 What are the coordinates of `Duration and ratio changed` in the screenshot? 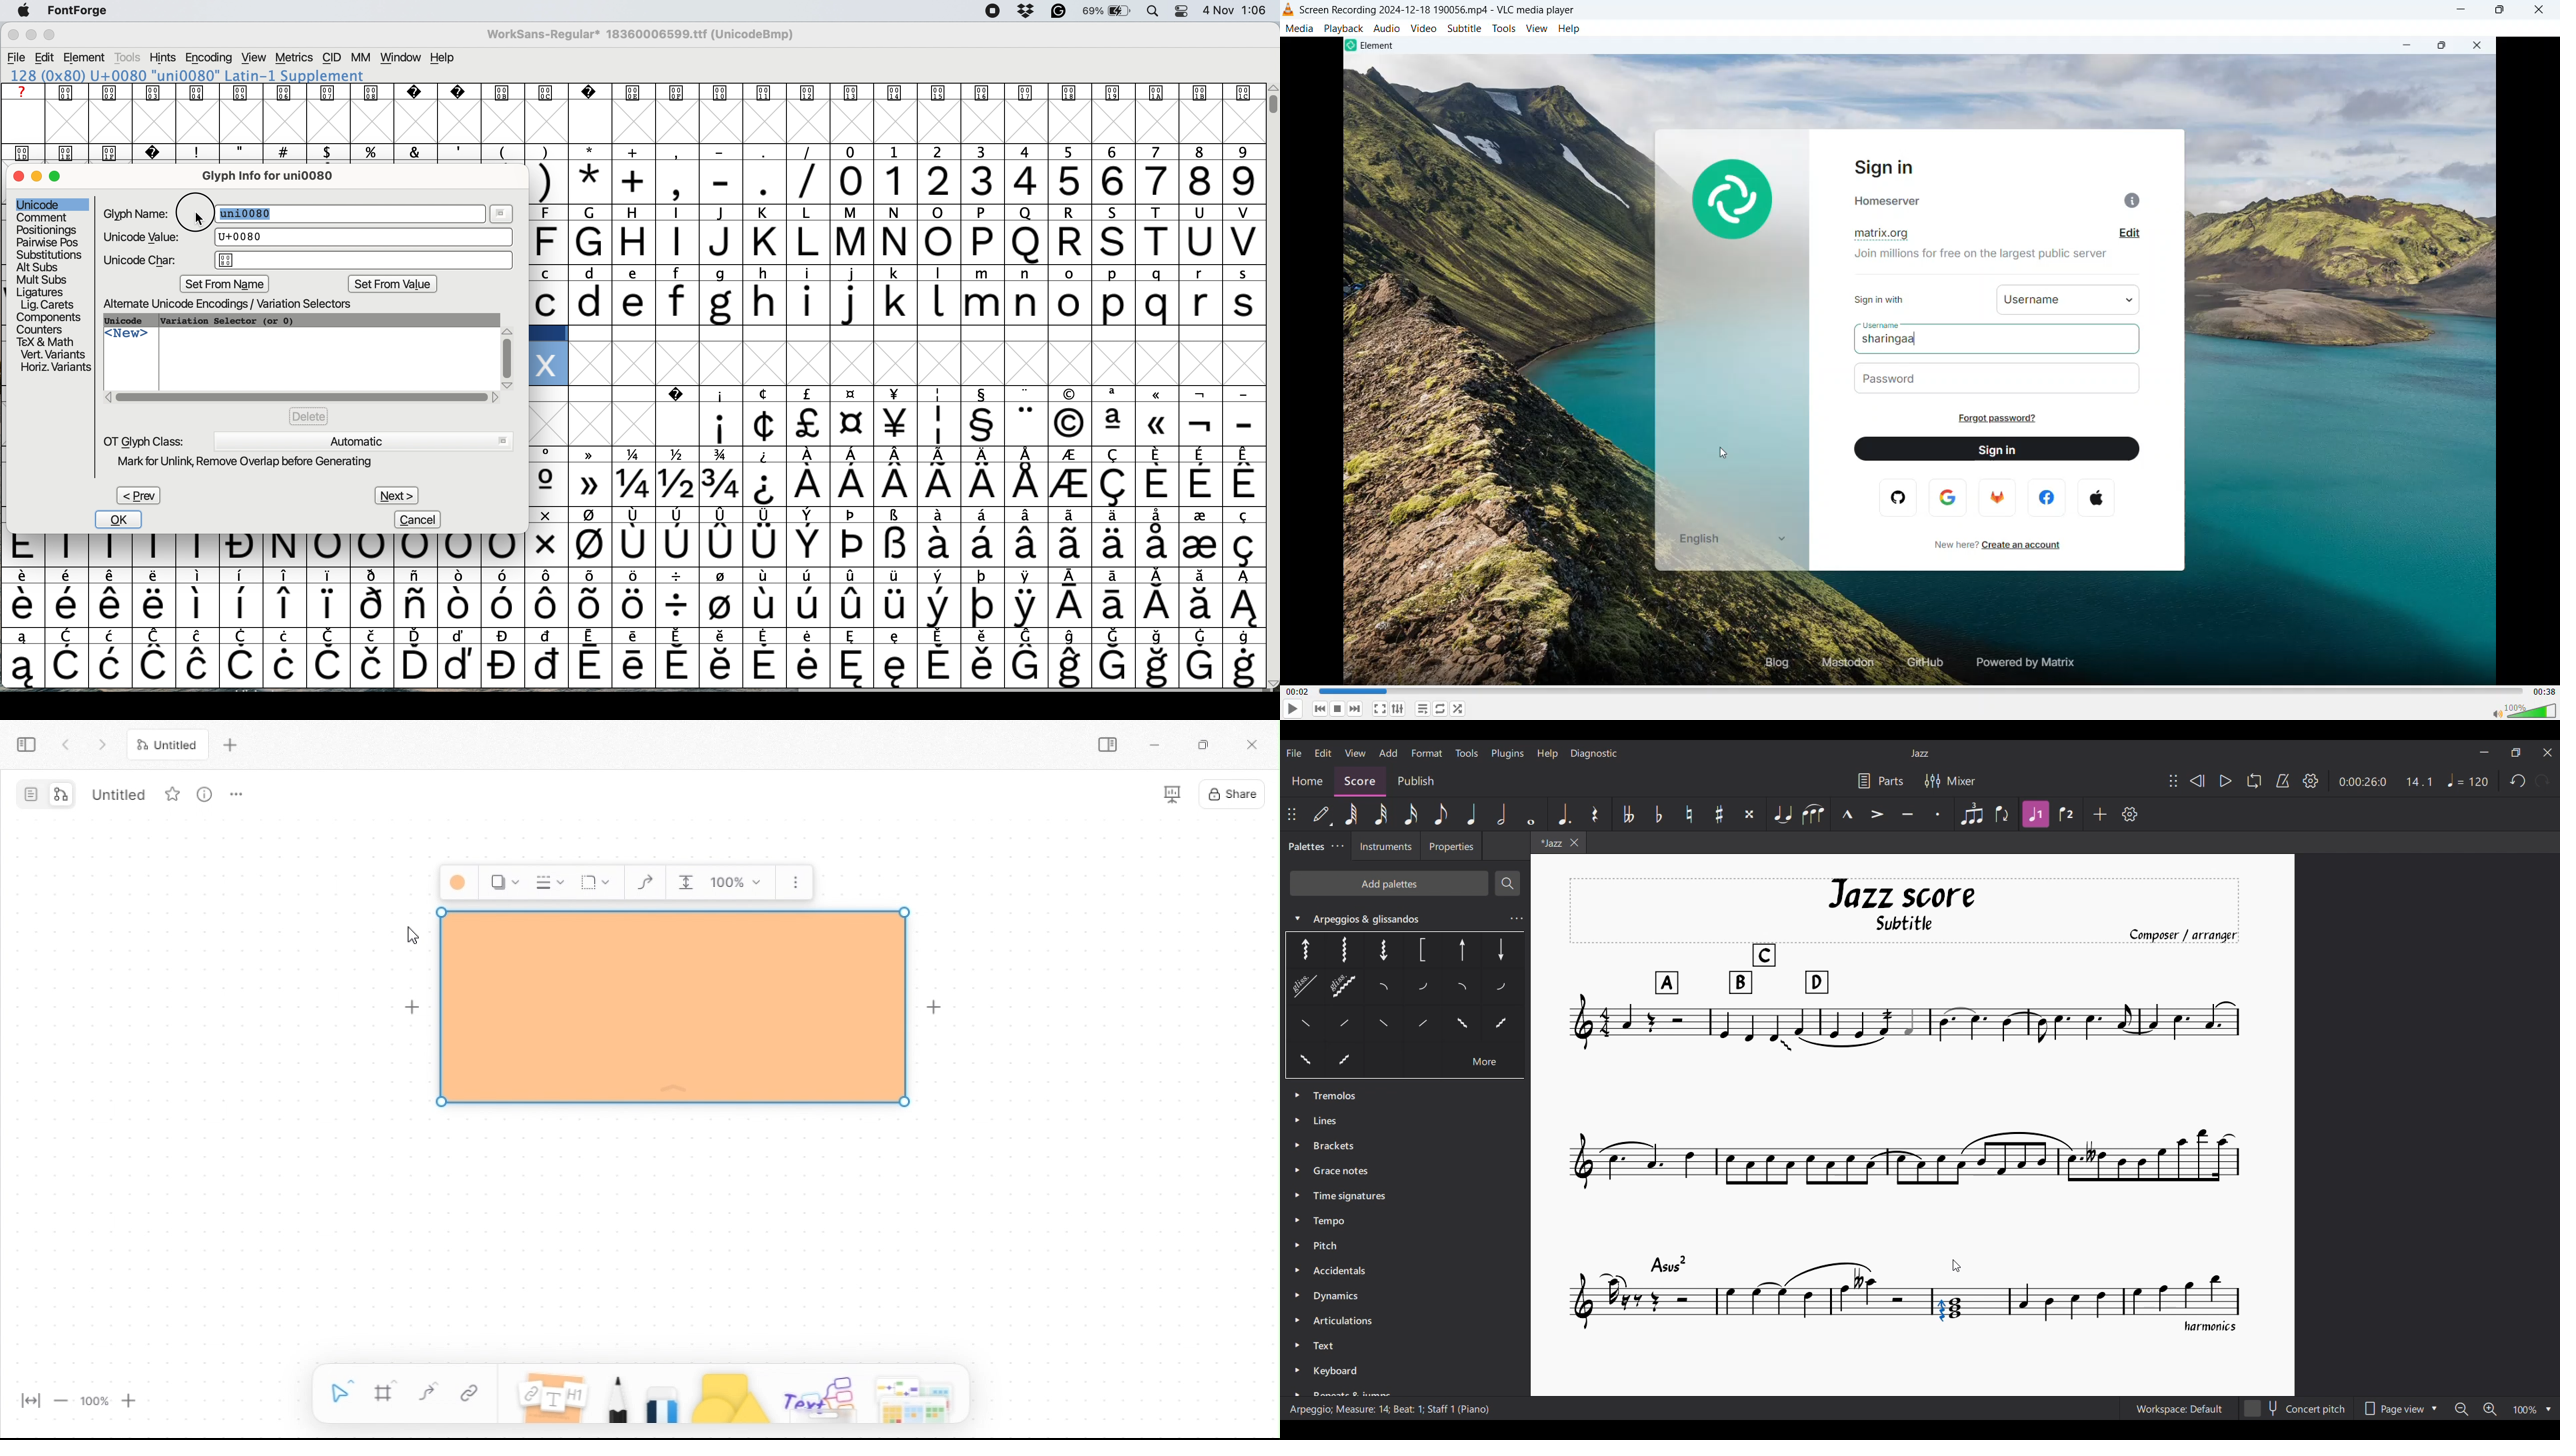 It's located at (2387, 781).